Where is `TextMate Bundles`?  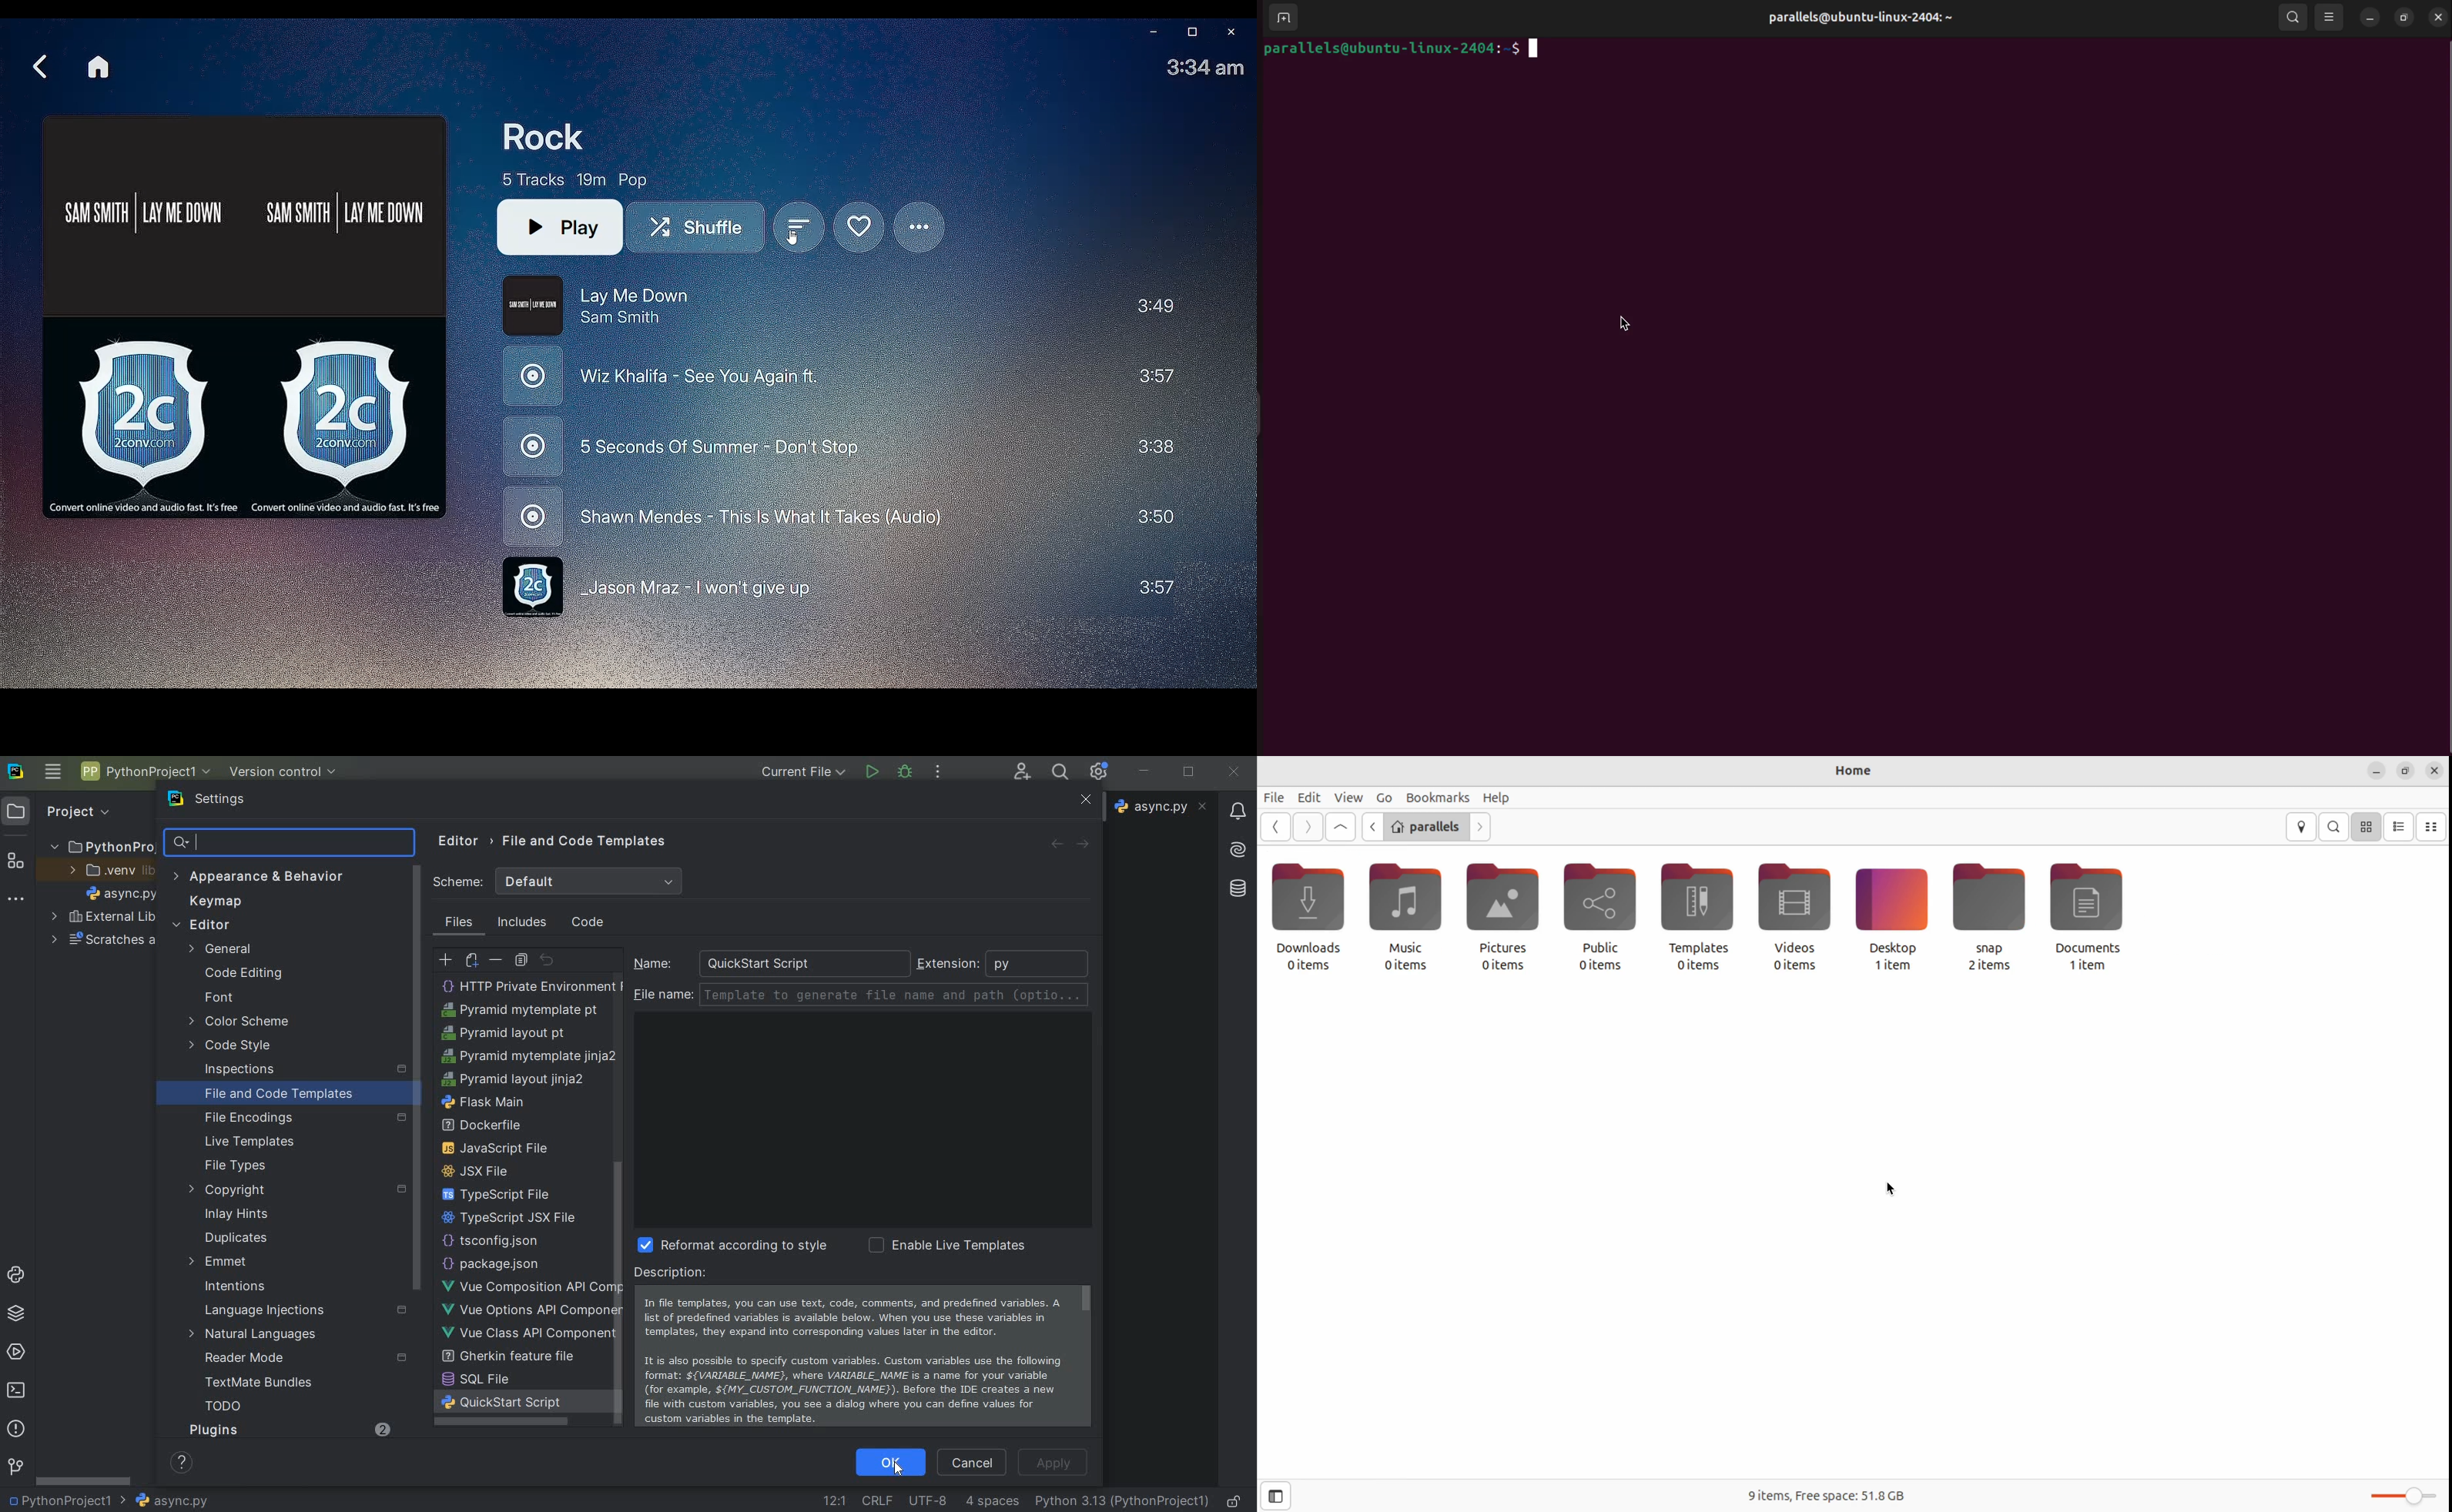 TextMate Bundles is located at coordinates (273, 1383).